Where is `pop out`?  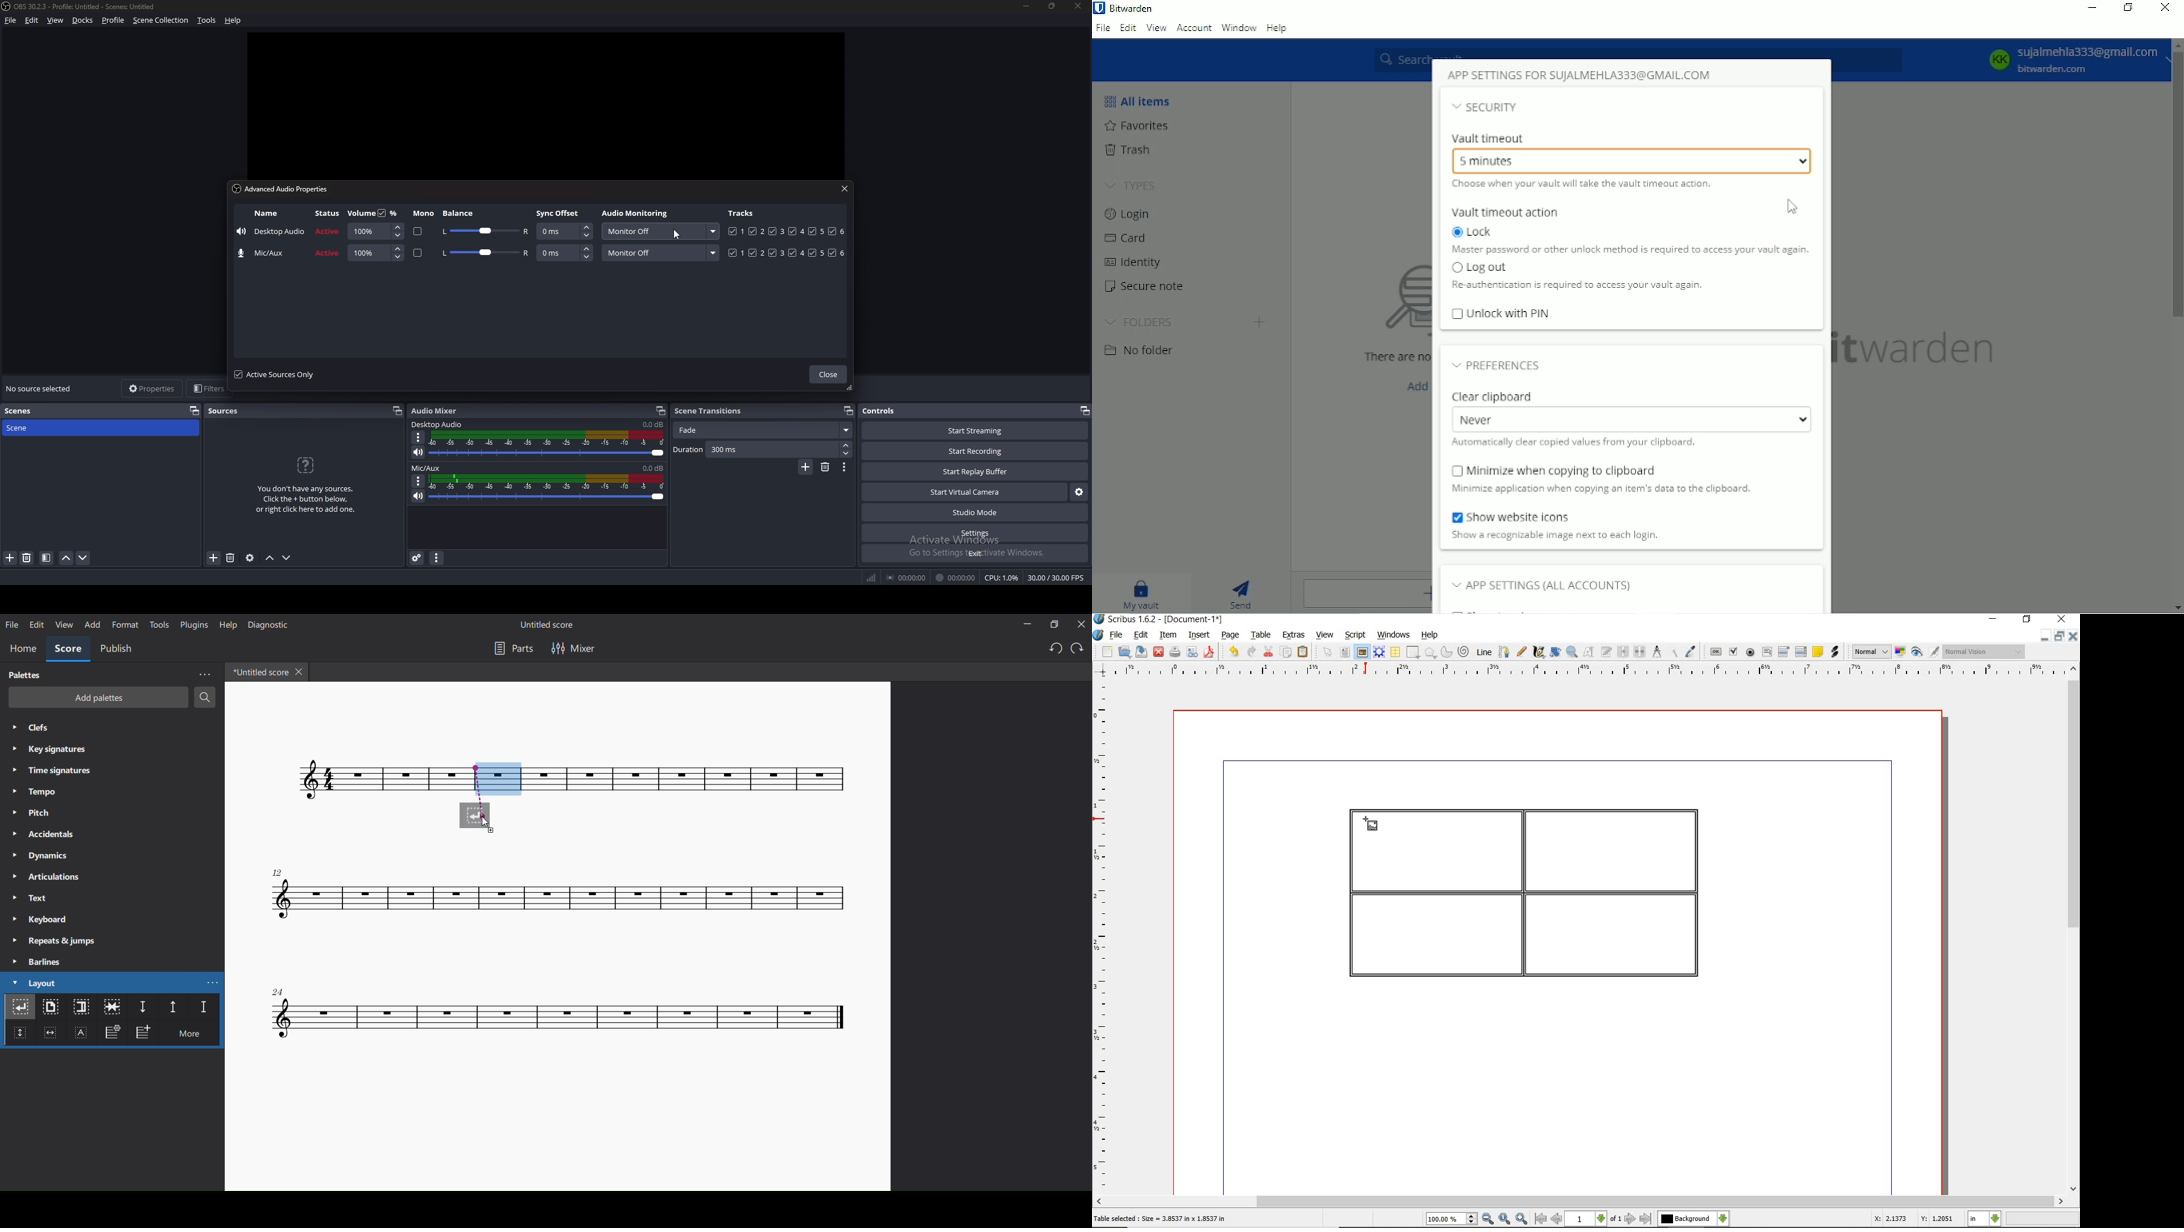
pop out is located at coordinates (194, 411).